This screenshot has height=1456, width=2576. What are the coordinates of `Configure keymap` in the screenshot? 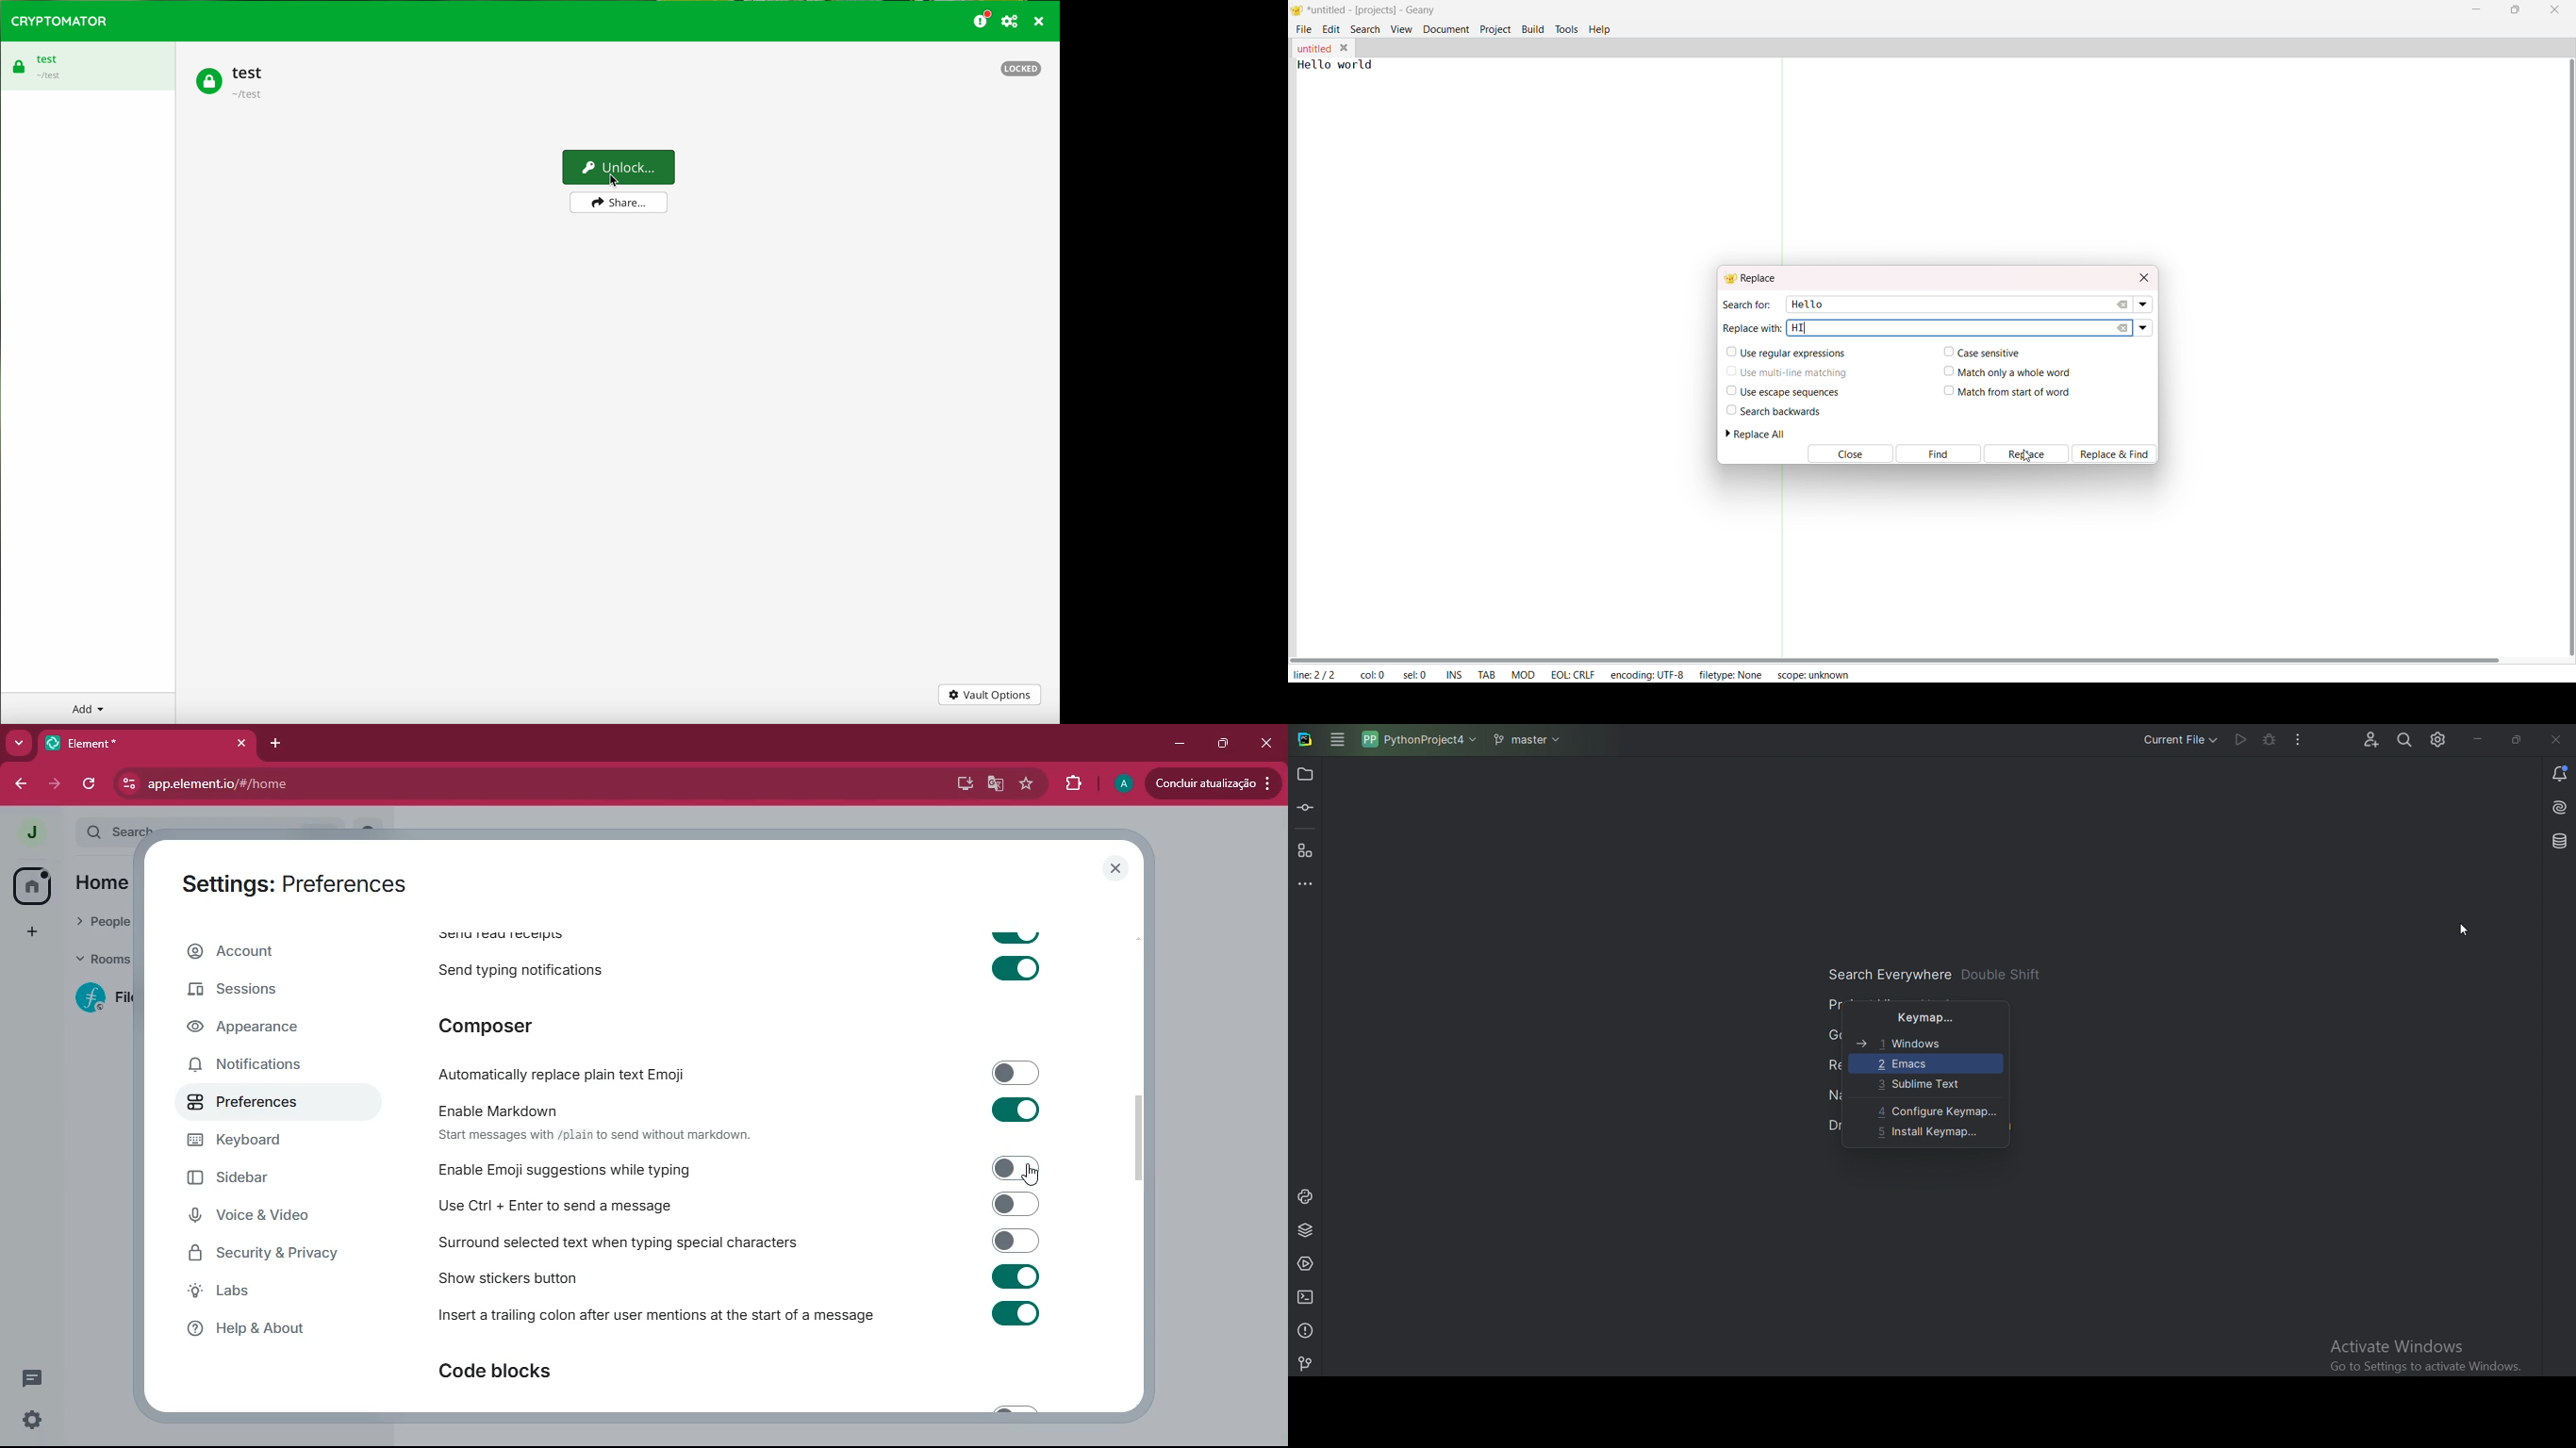 It's located at (1941, 1112).